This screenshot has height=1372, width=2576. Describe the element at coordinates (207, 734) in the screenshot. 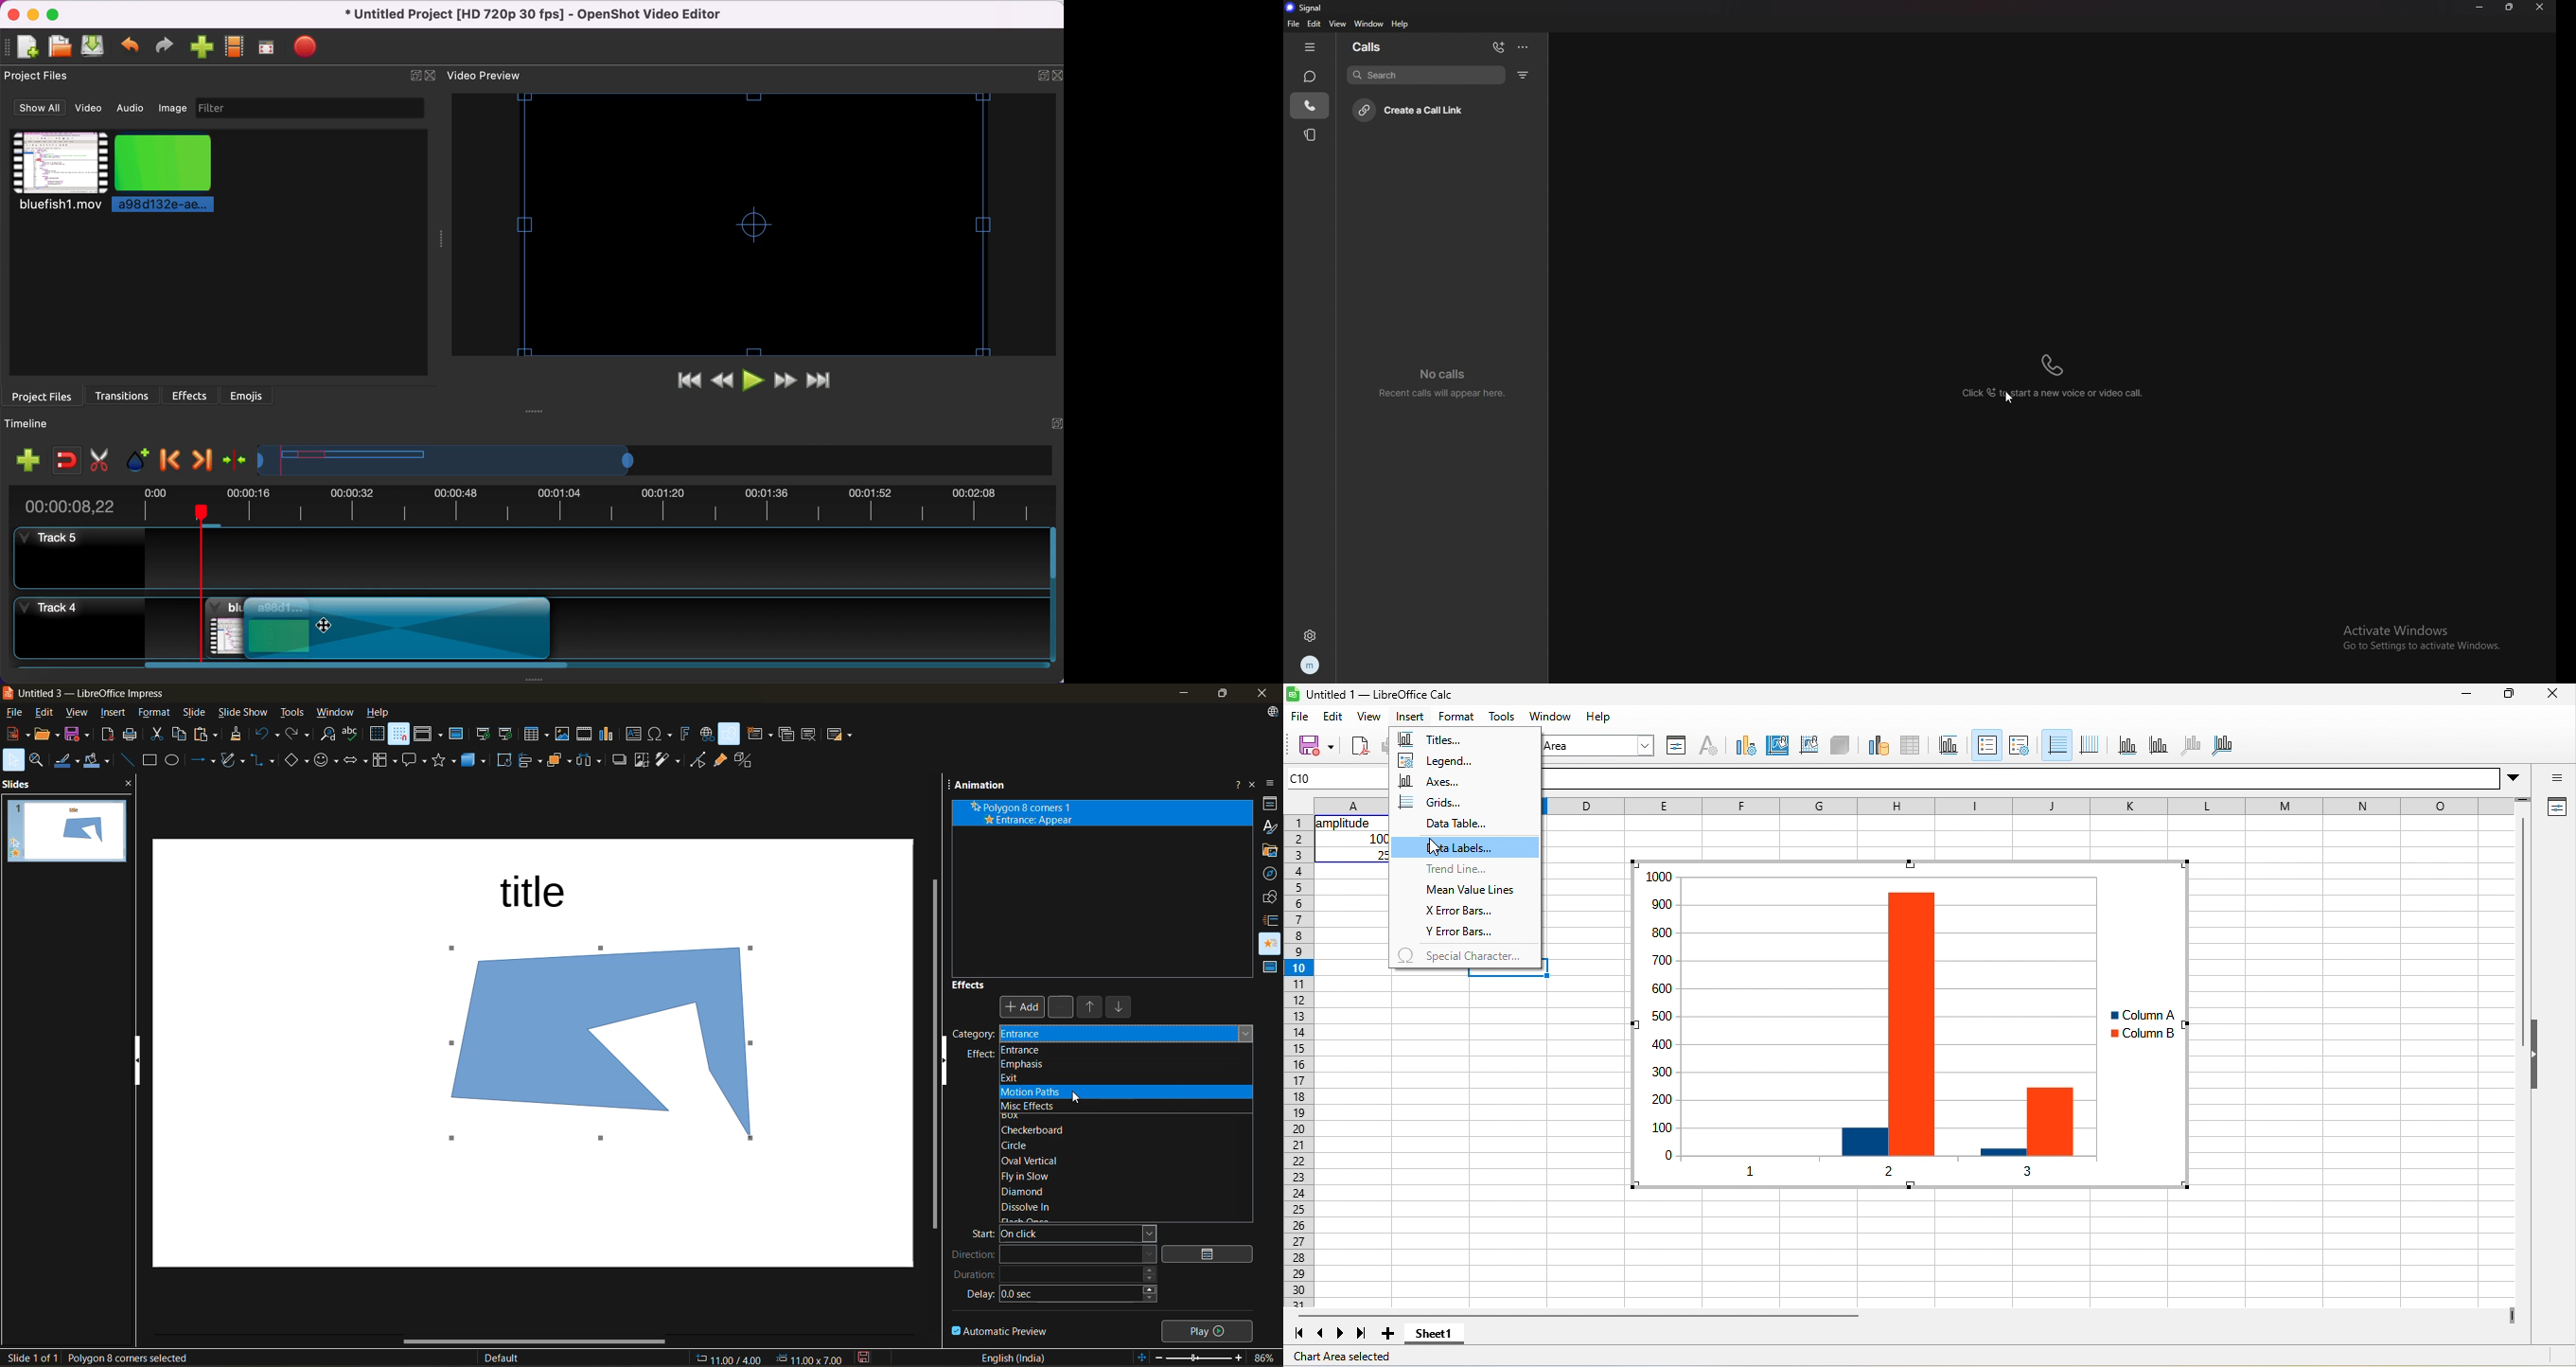

I see `paste` at that location.